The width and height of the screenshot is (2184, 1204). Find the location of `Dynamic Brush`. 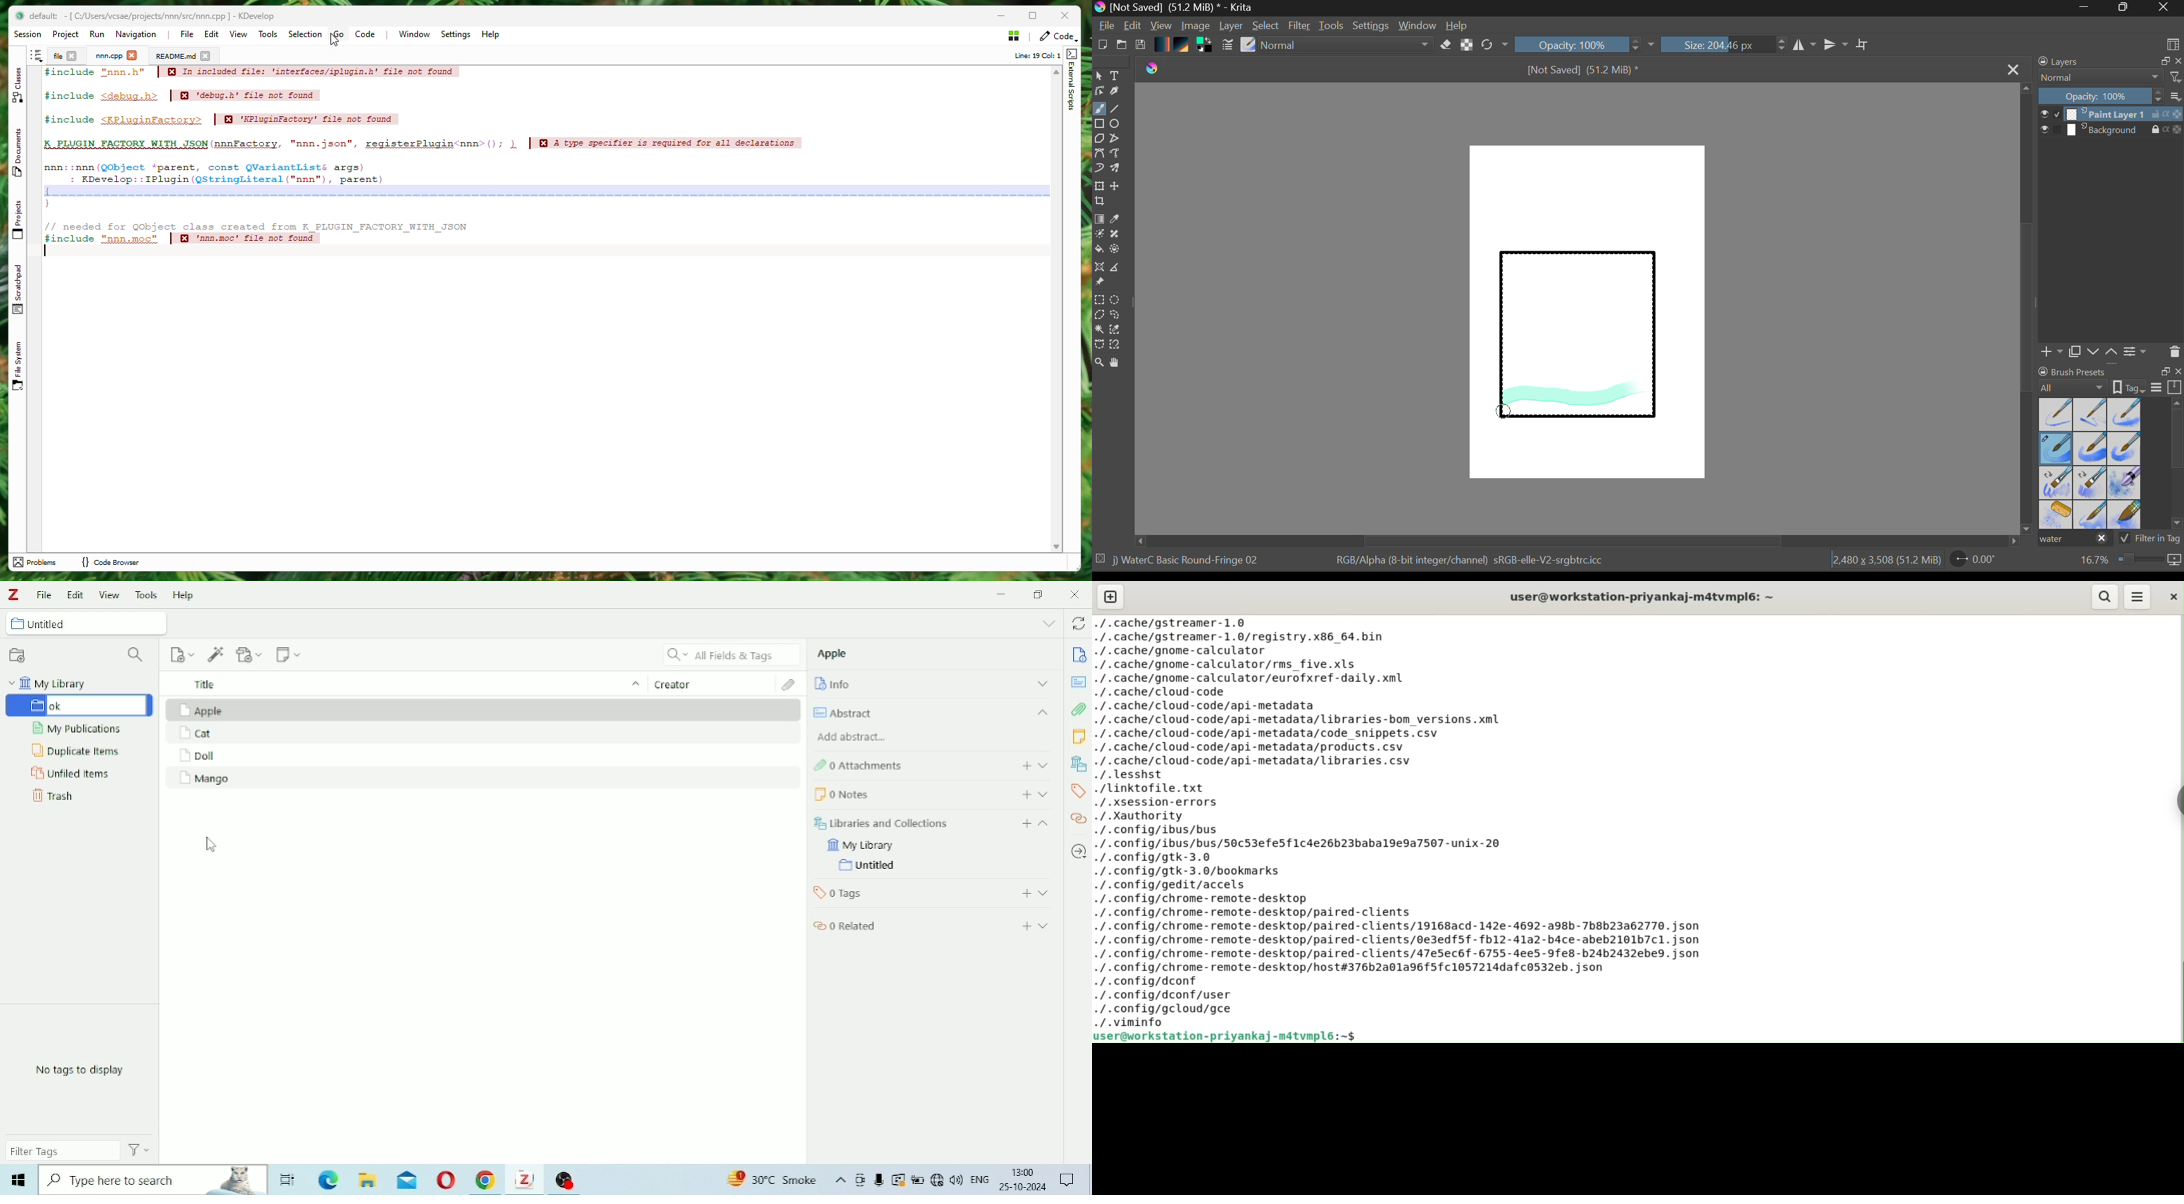

Dynamic Brush is located at coordinates (1099, 168).